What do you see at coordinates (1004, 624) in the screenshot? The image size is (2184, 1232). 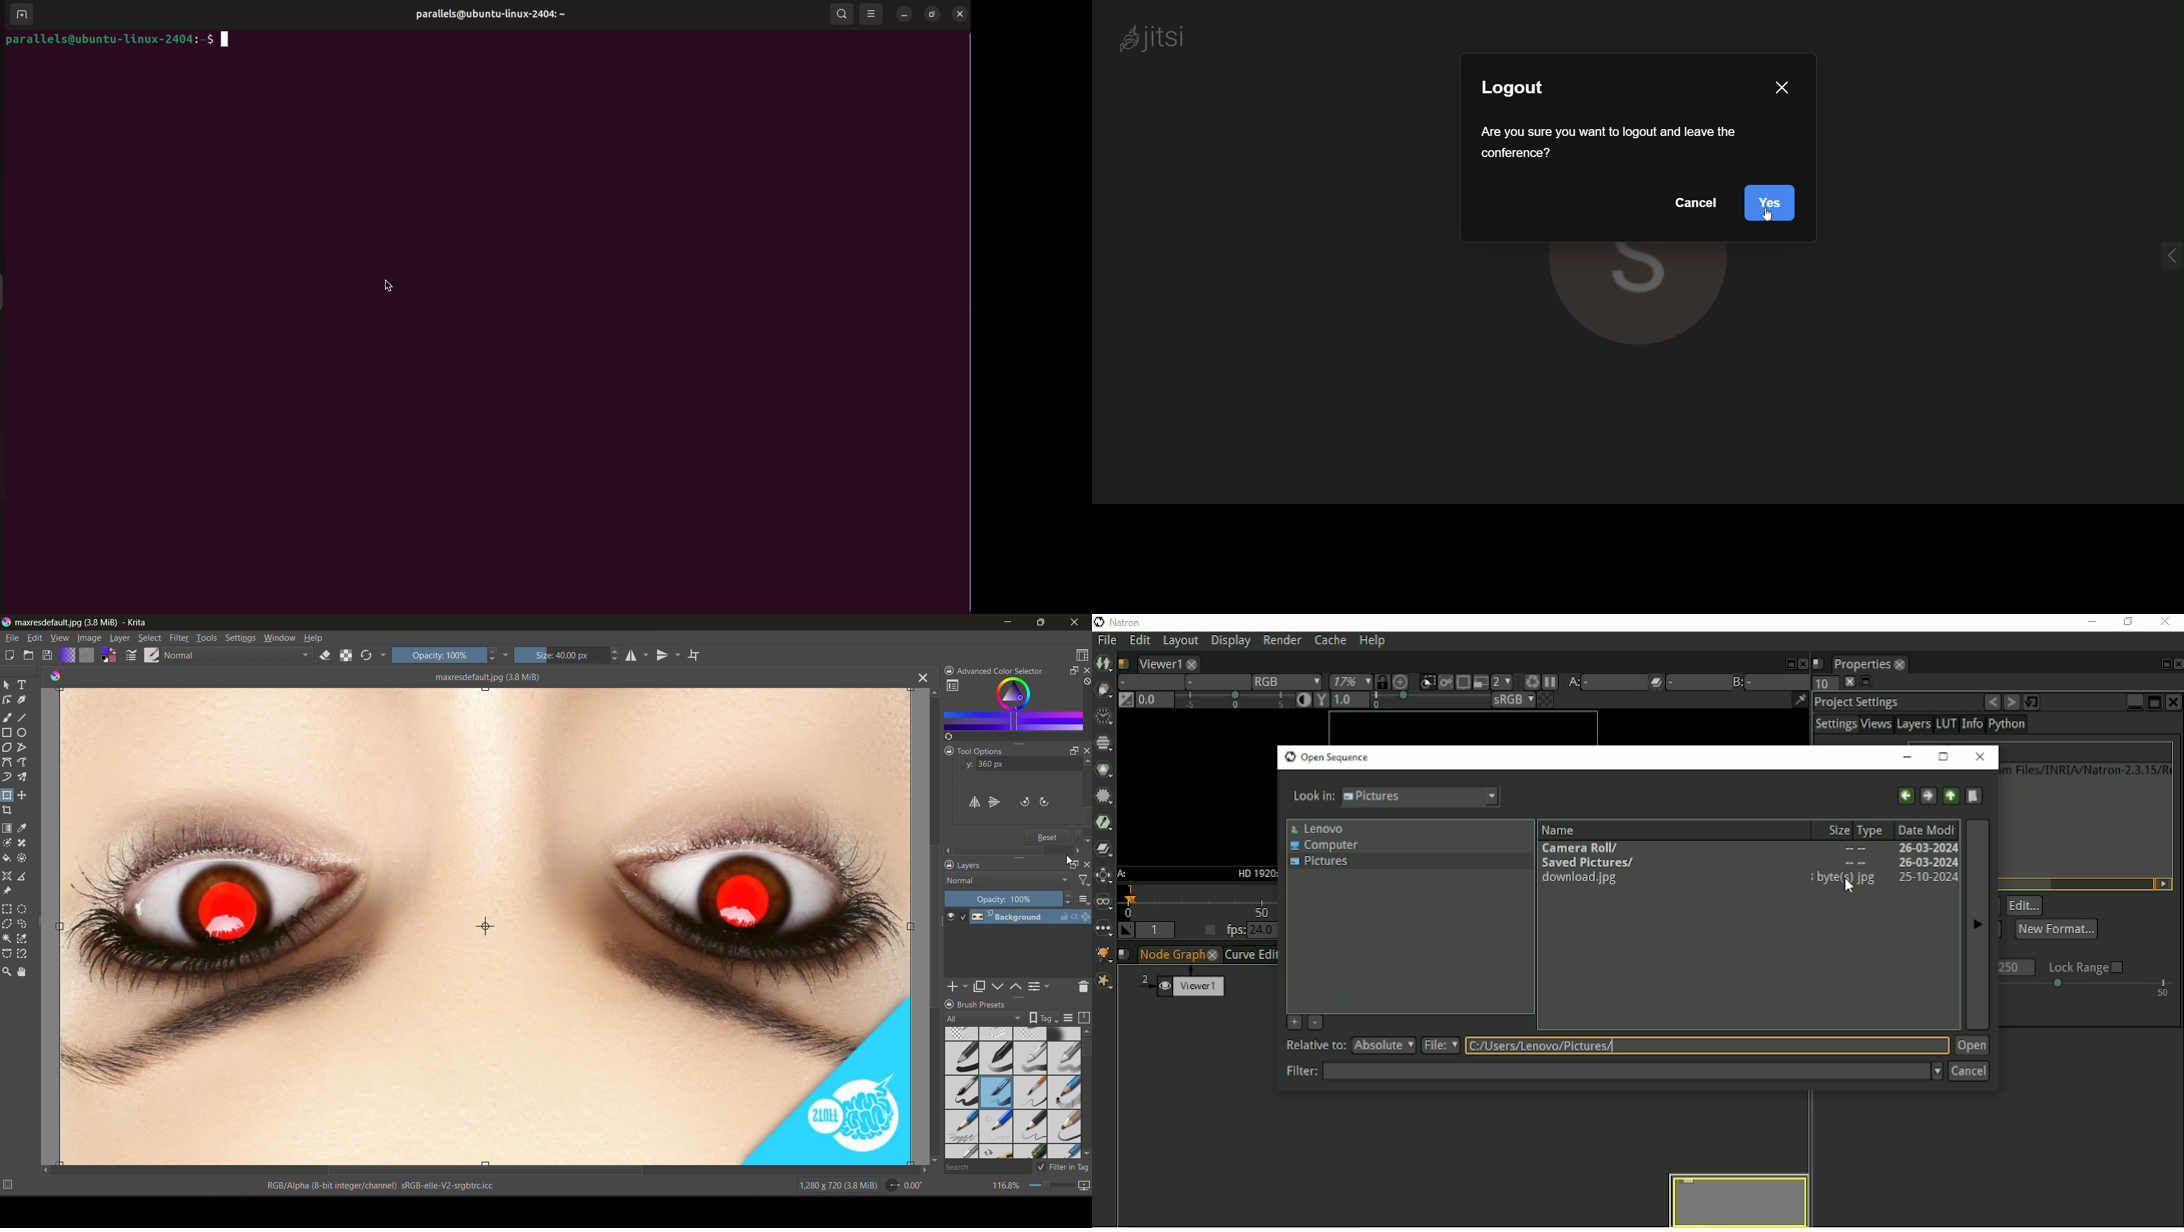 I see `minimize` at bounding box center [1004, 624].